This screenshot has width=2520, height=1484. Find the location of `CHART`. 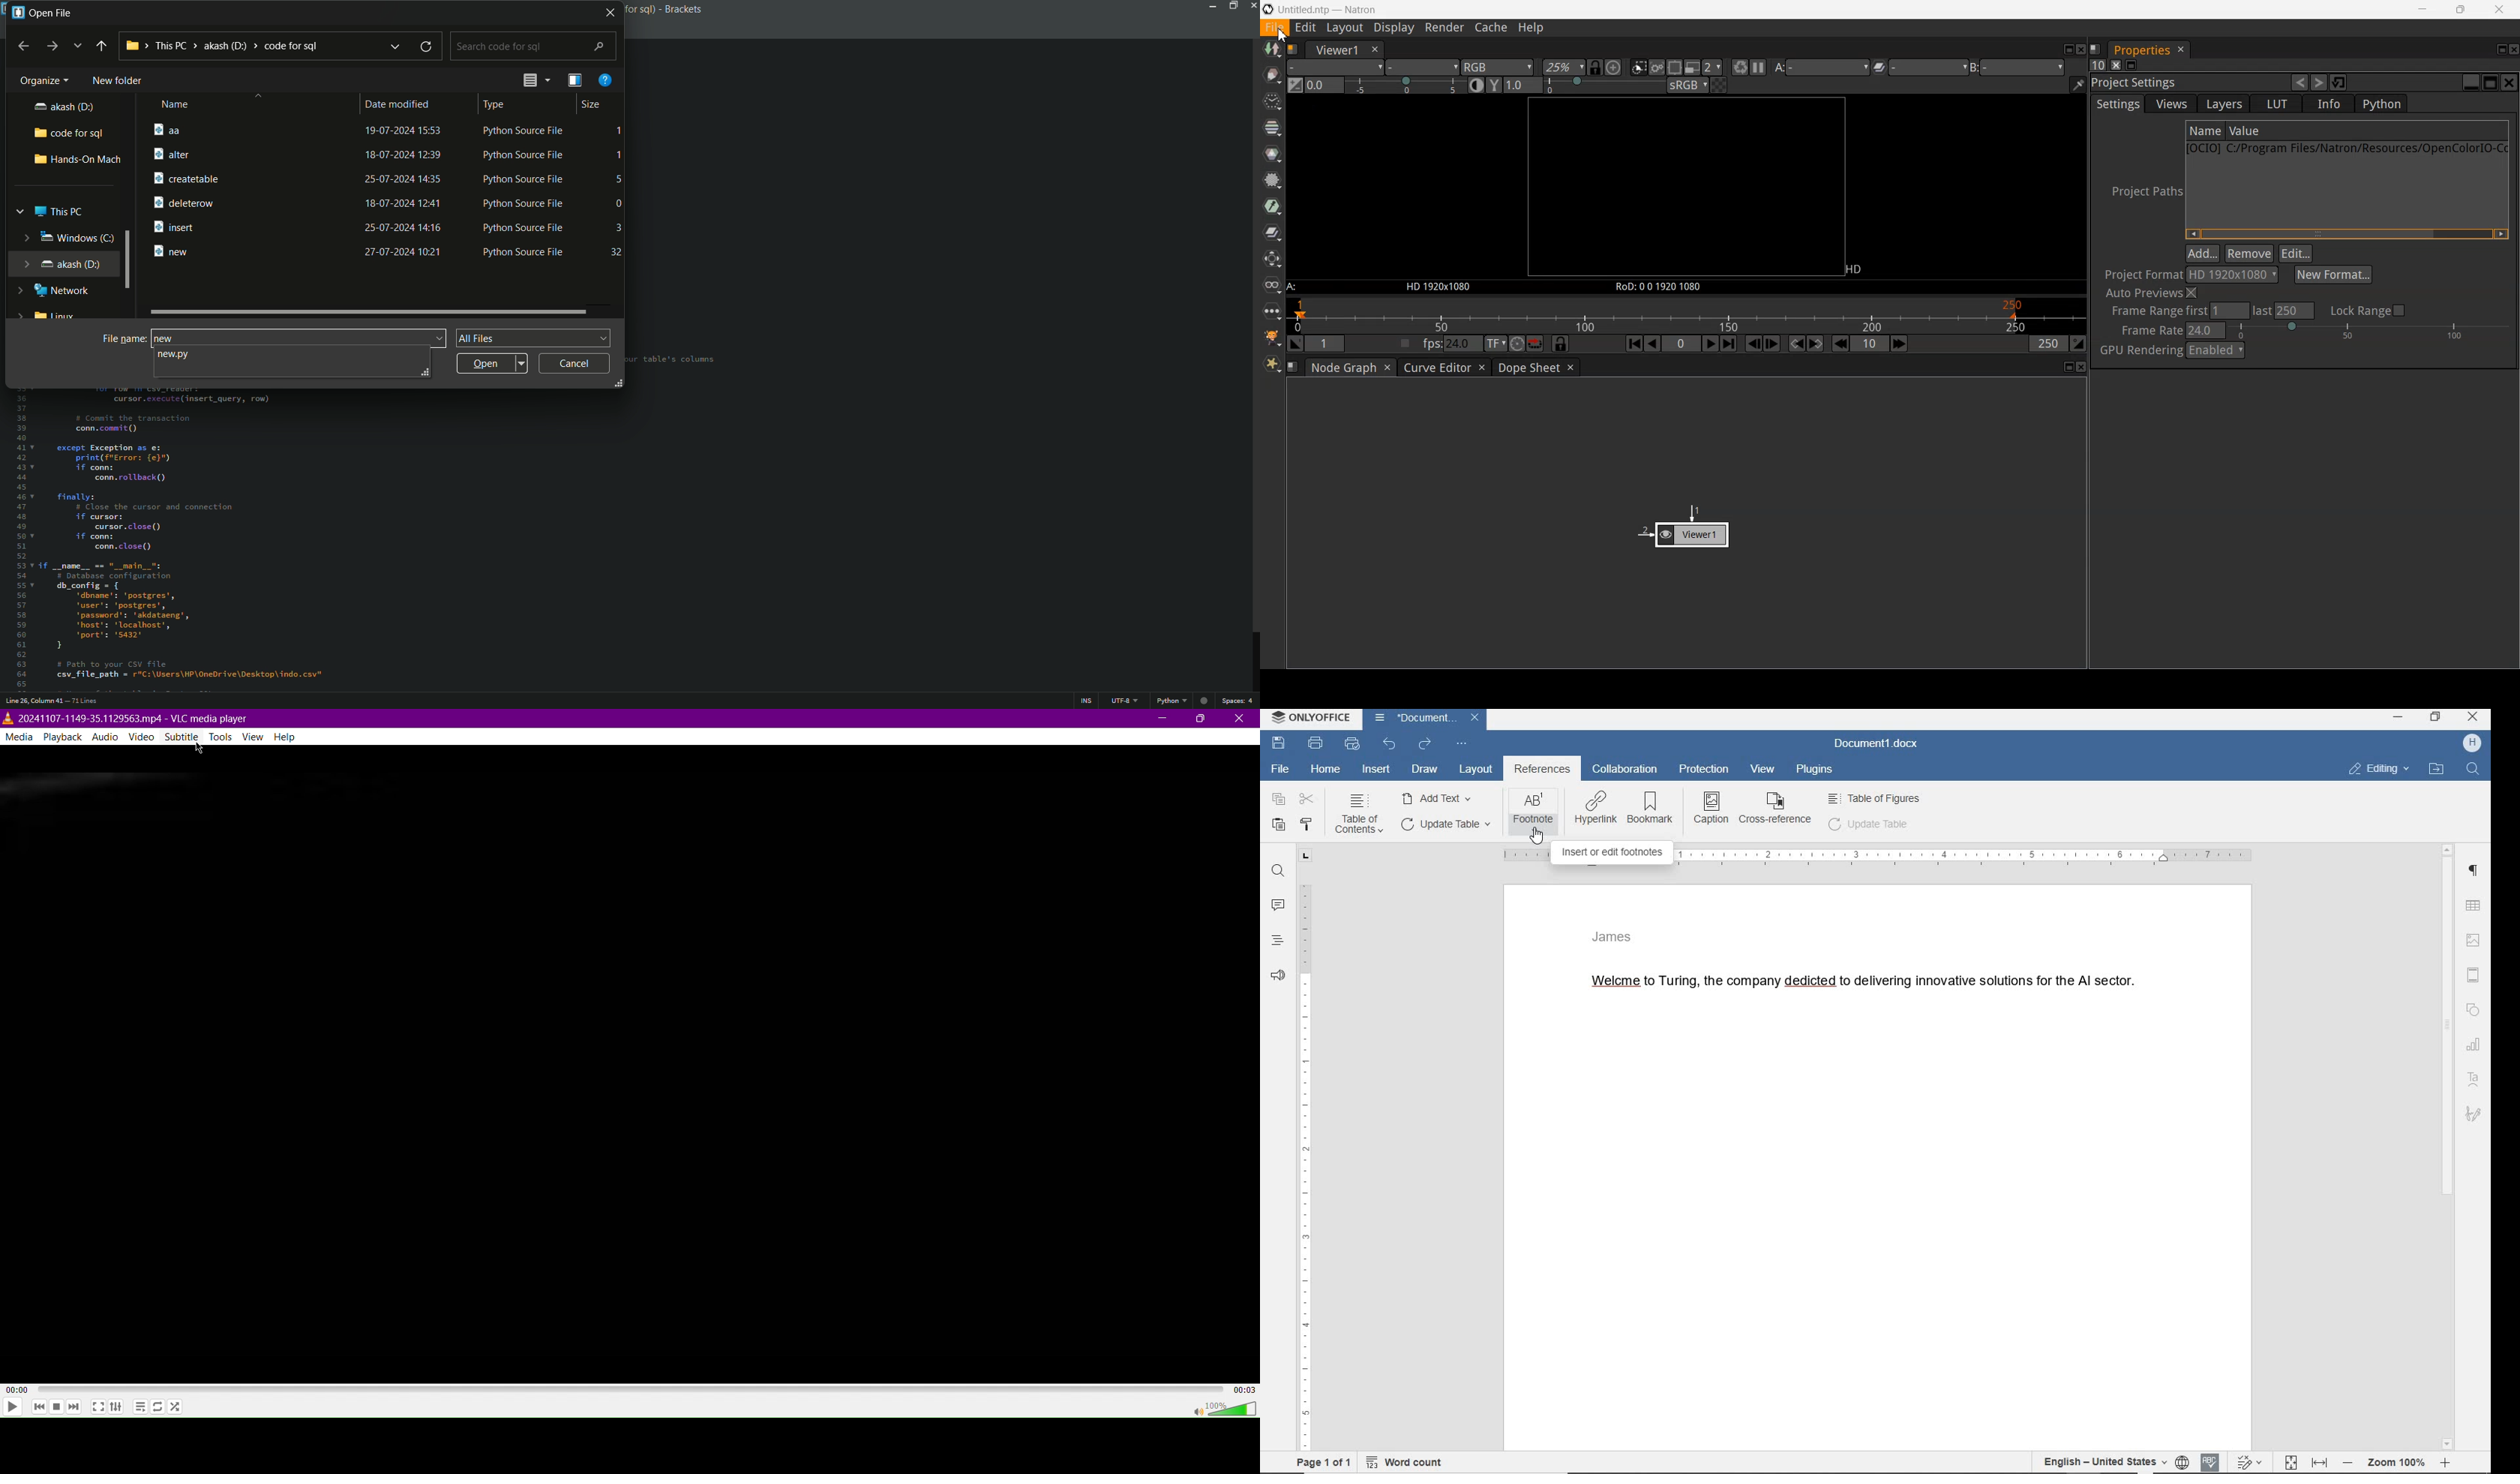

CHART is located at coordinates (2476, 1044).